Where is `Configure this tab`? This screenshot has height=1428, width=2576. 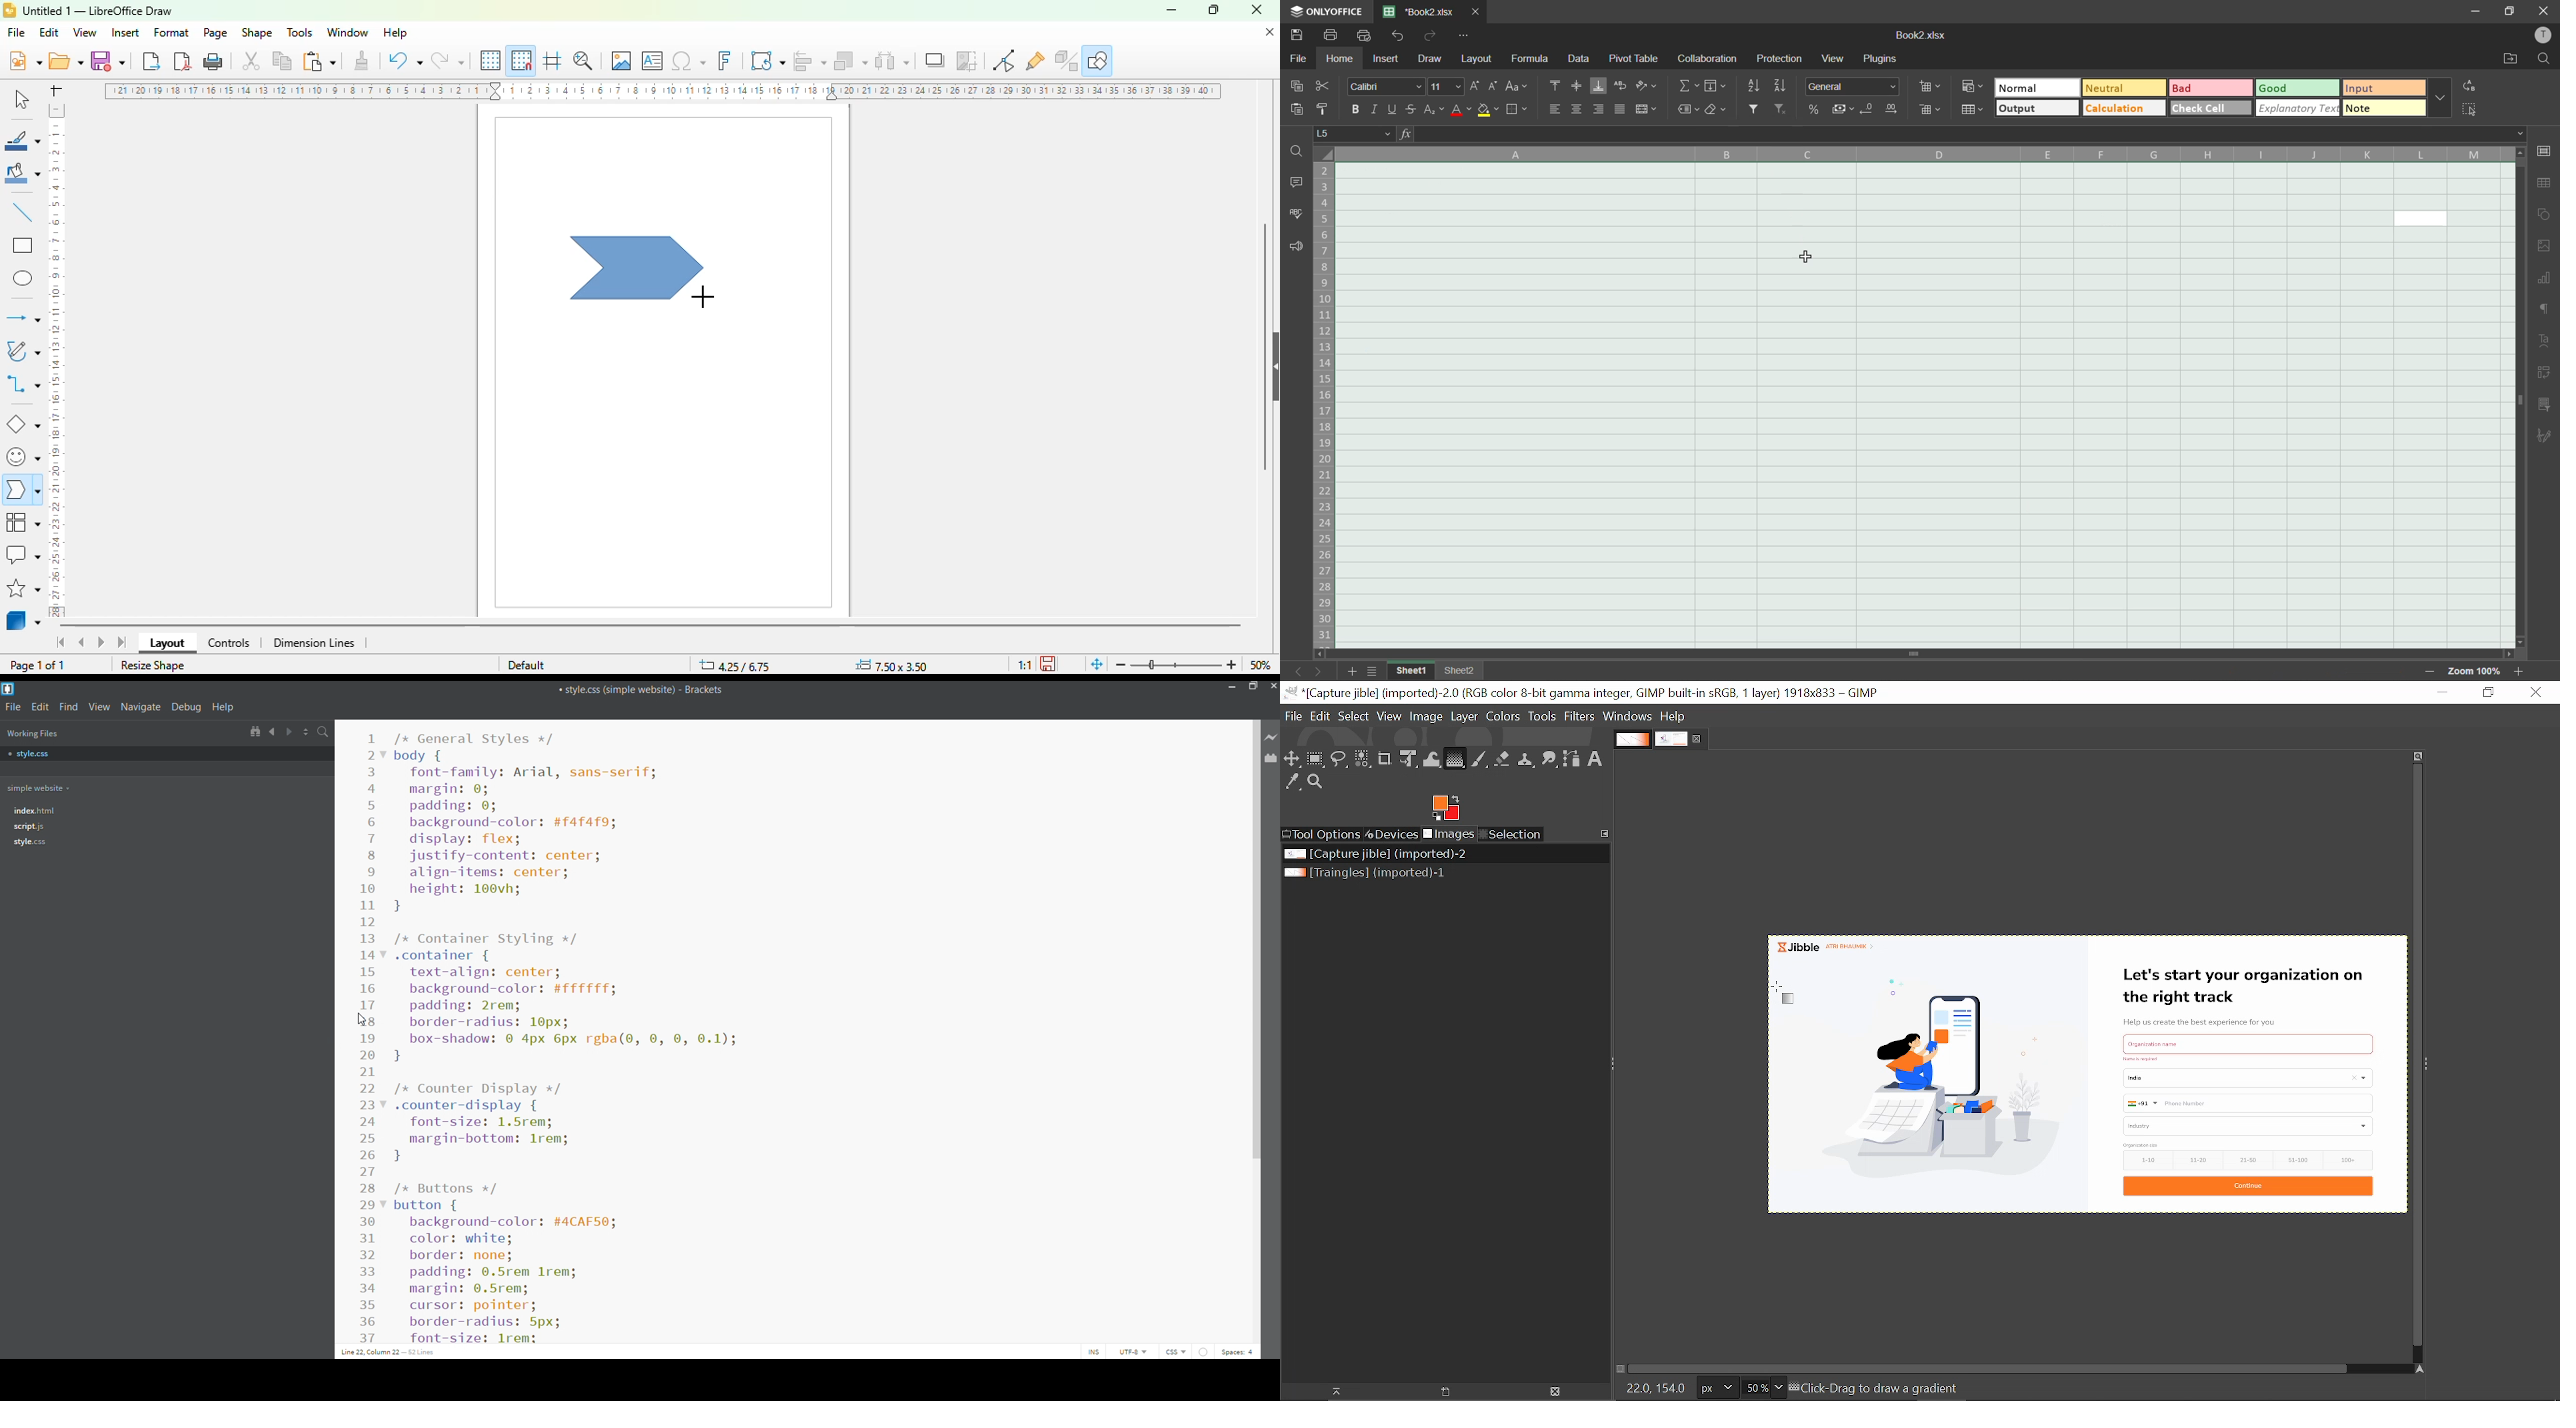 Configure this tab is located at coordinates (1605, 834).